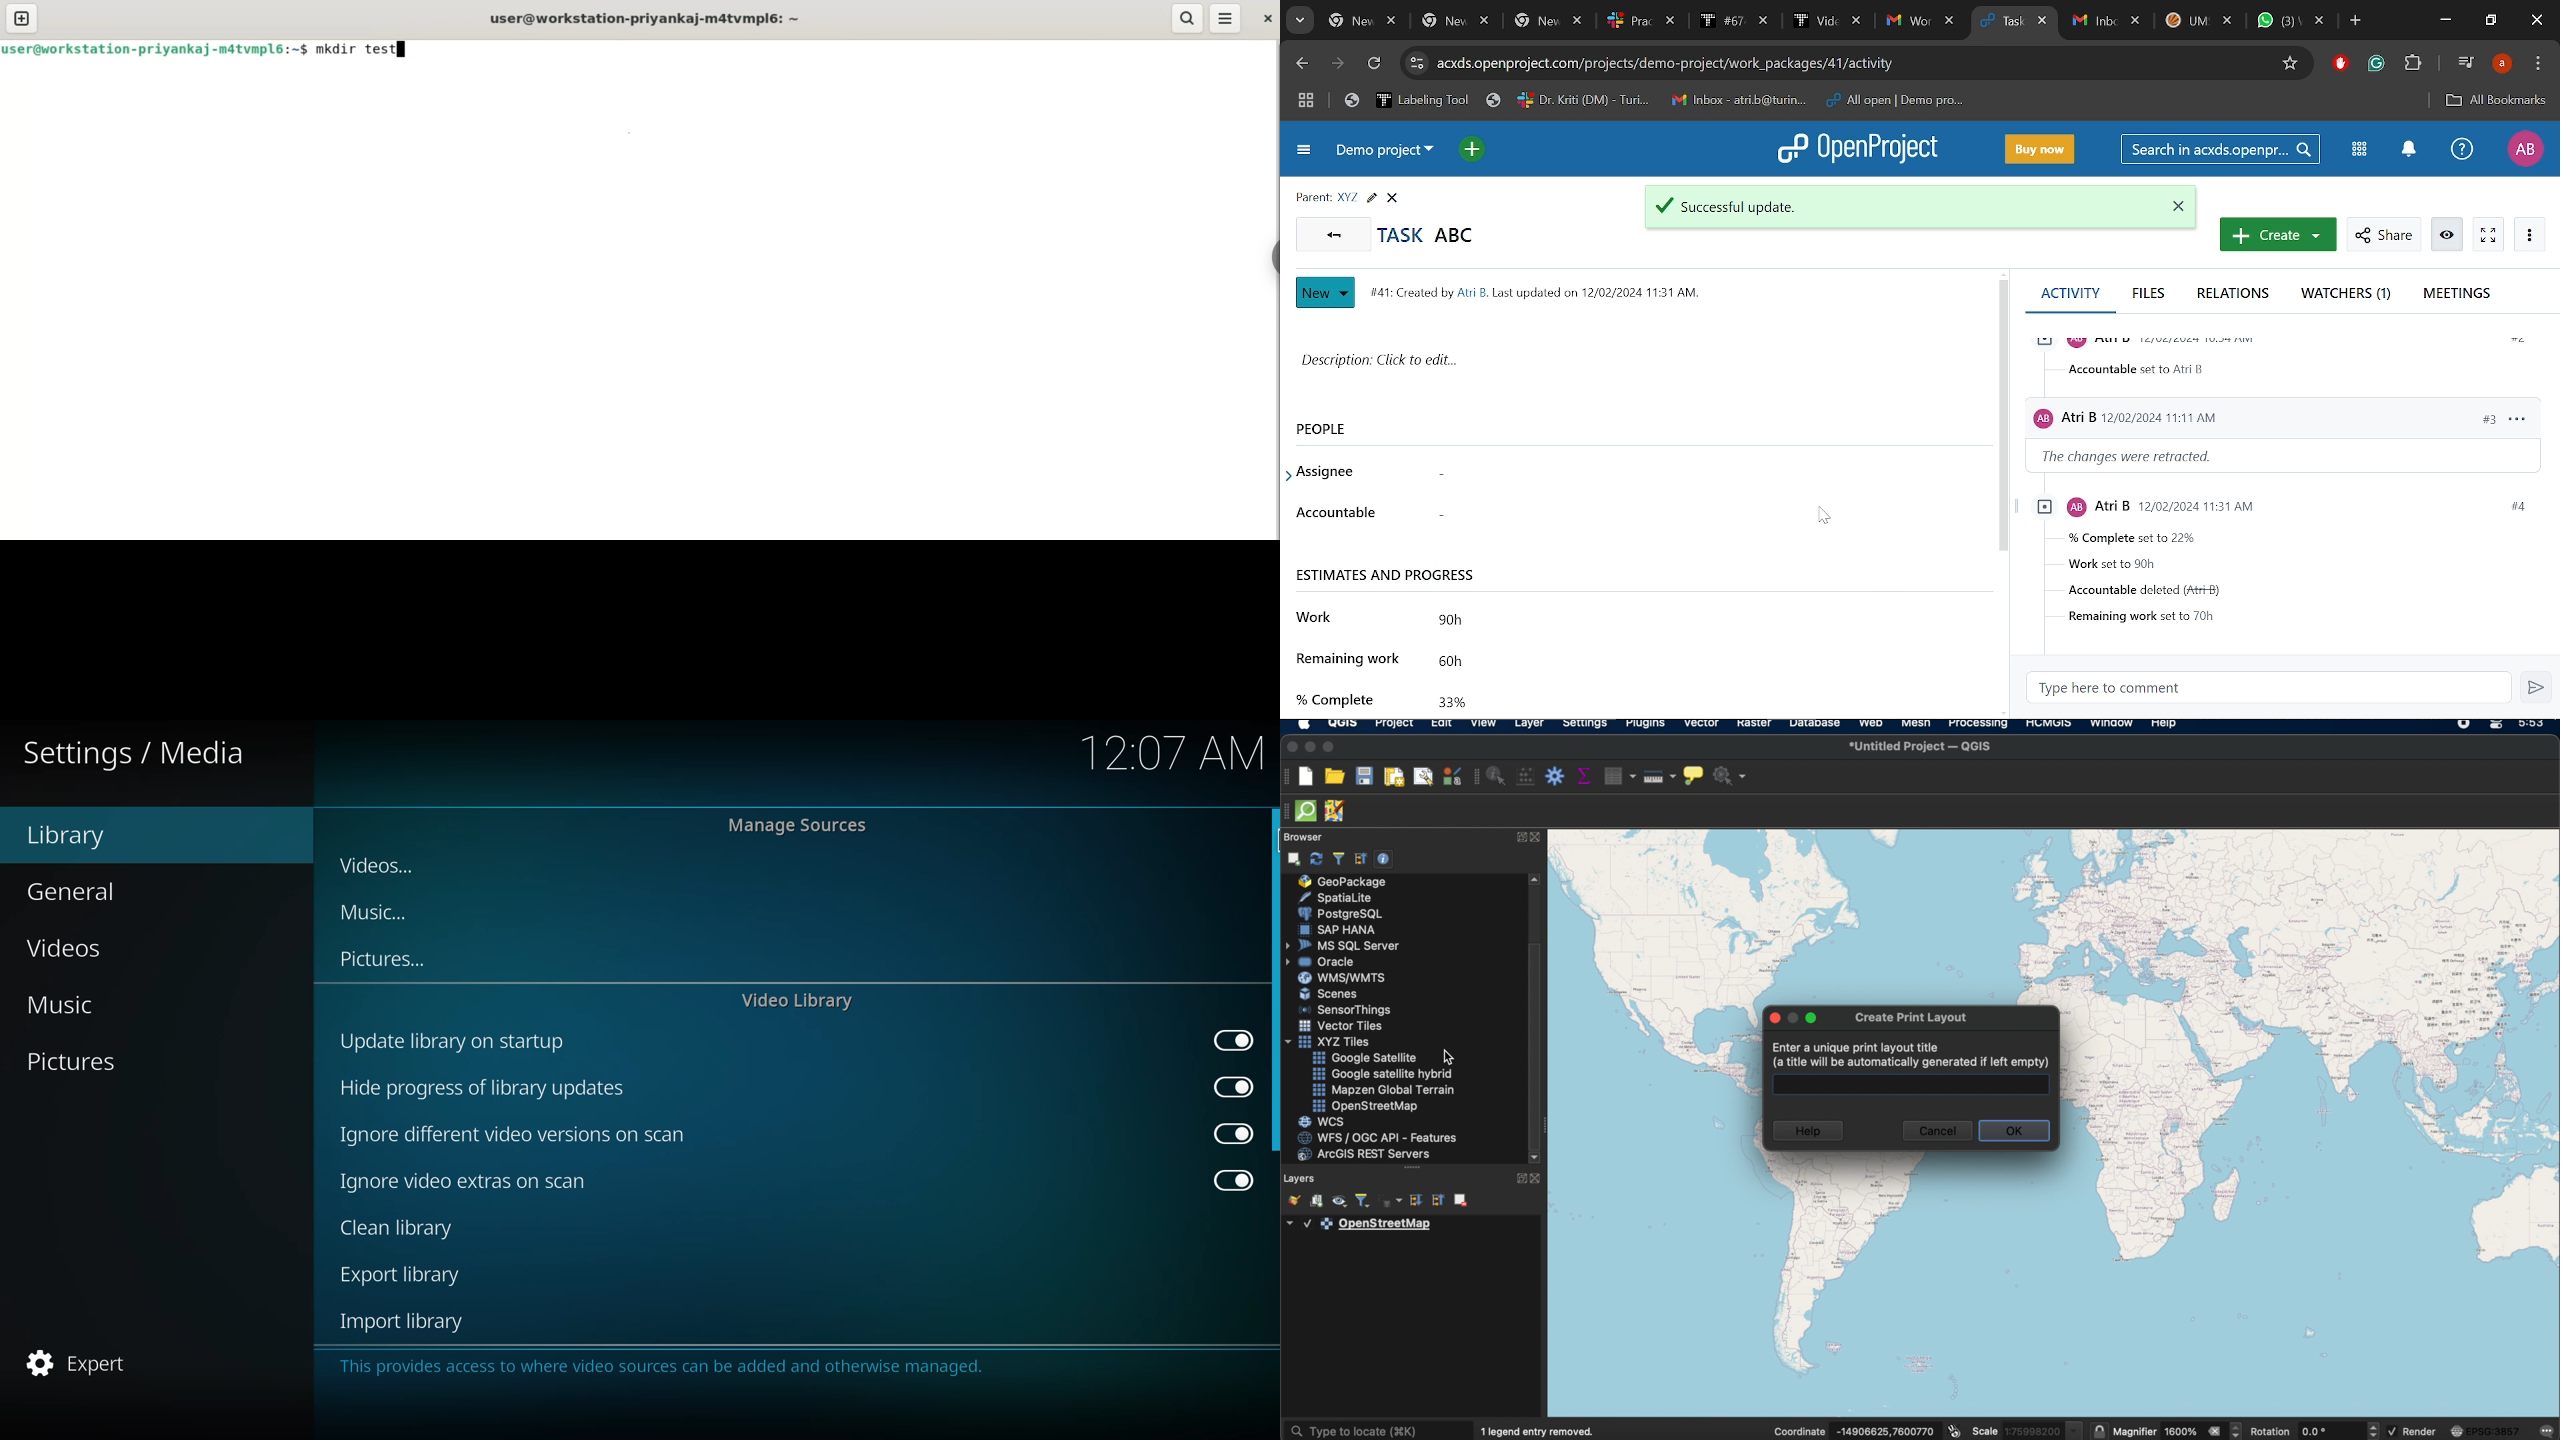 The height and width of the screenshot is (1456, 2576). Describe the element at coordinates (2492, 22) in the screenshot. I see `Restore down` at that location.